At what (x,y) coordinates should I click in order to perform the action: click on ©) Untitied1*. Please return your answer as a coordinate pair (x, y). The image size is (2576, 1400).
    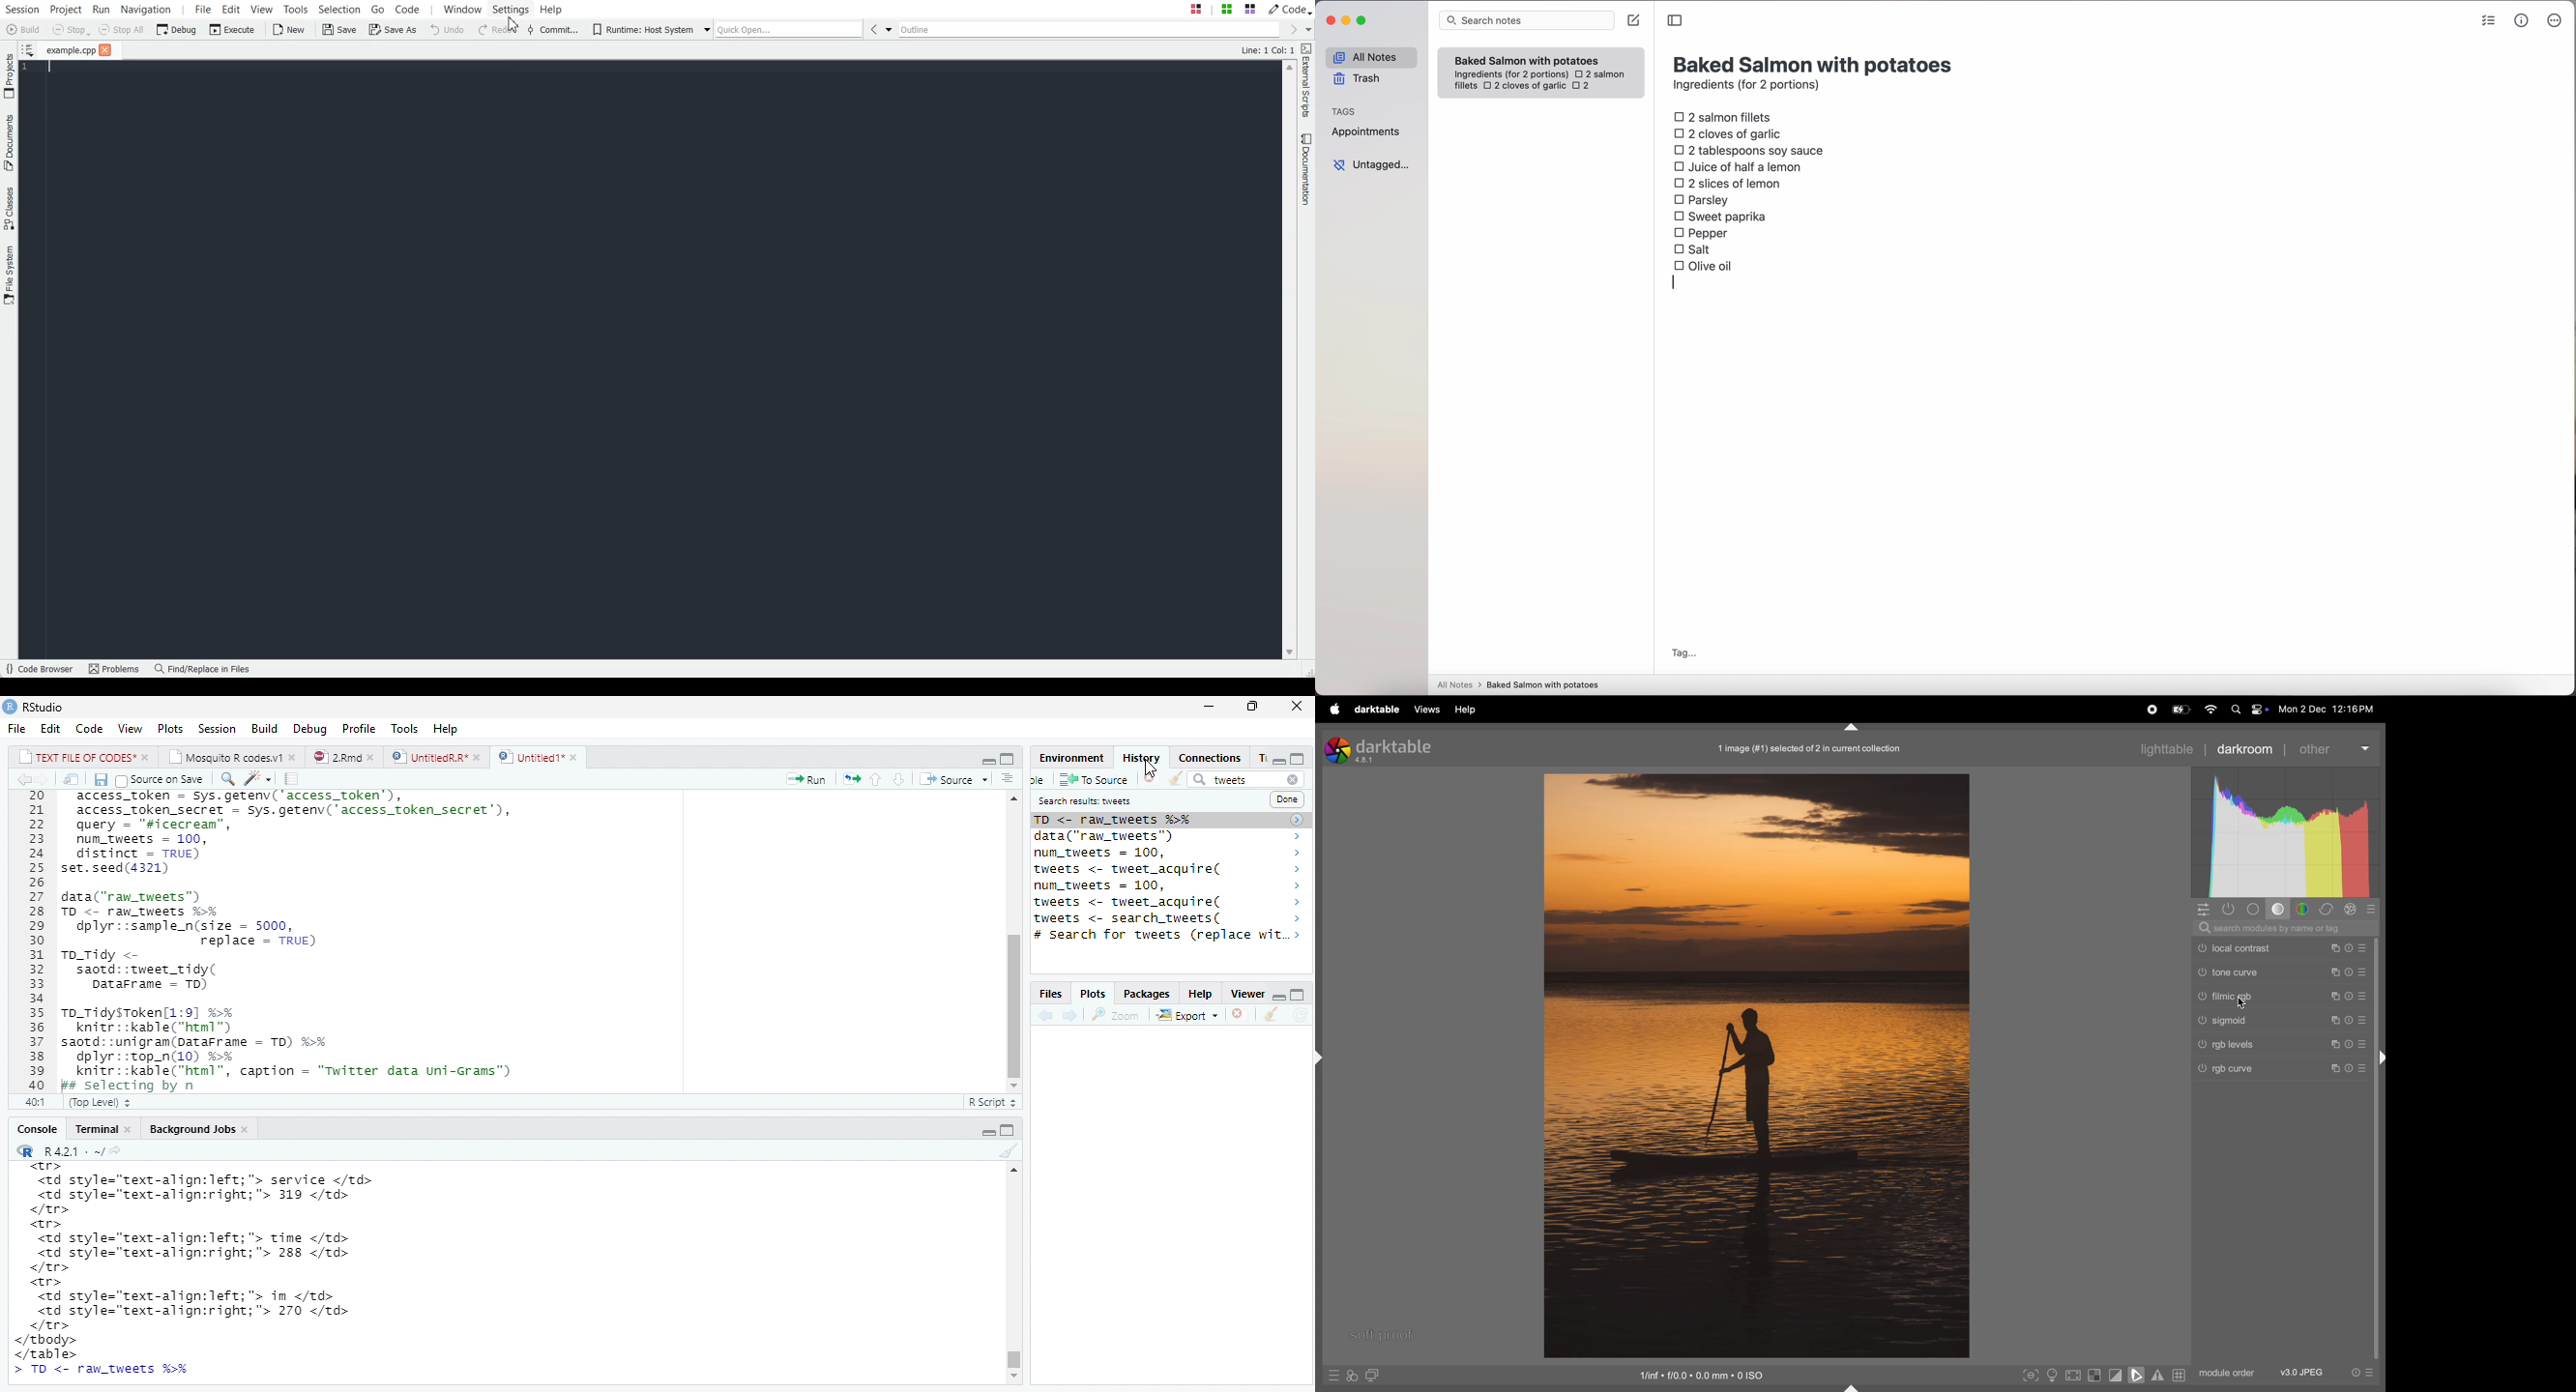
    Looking at the image, I should click on (544, 758).